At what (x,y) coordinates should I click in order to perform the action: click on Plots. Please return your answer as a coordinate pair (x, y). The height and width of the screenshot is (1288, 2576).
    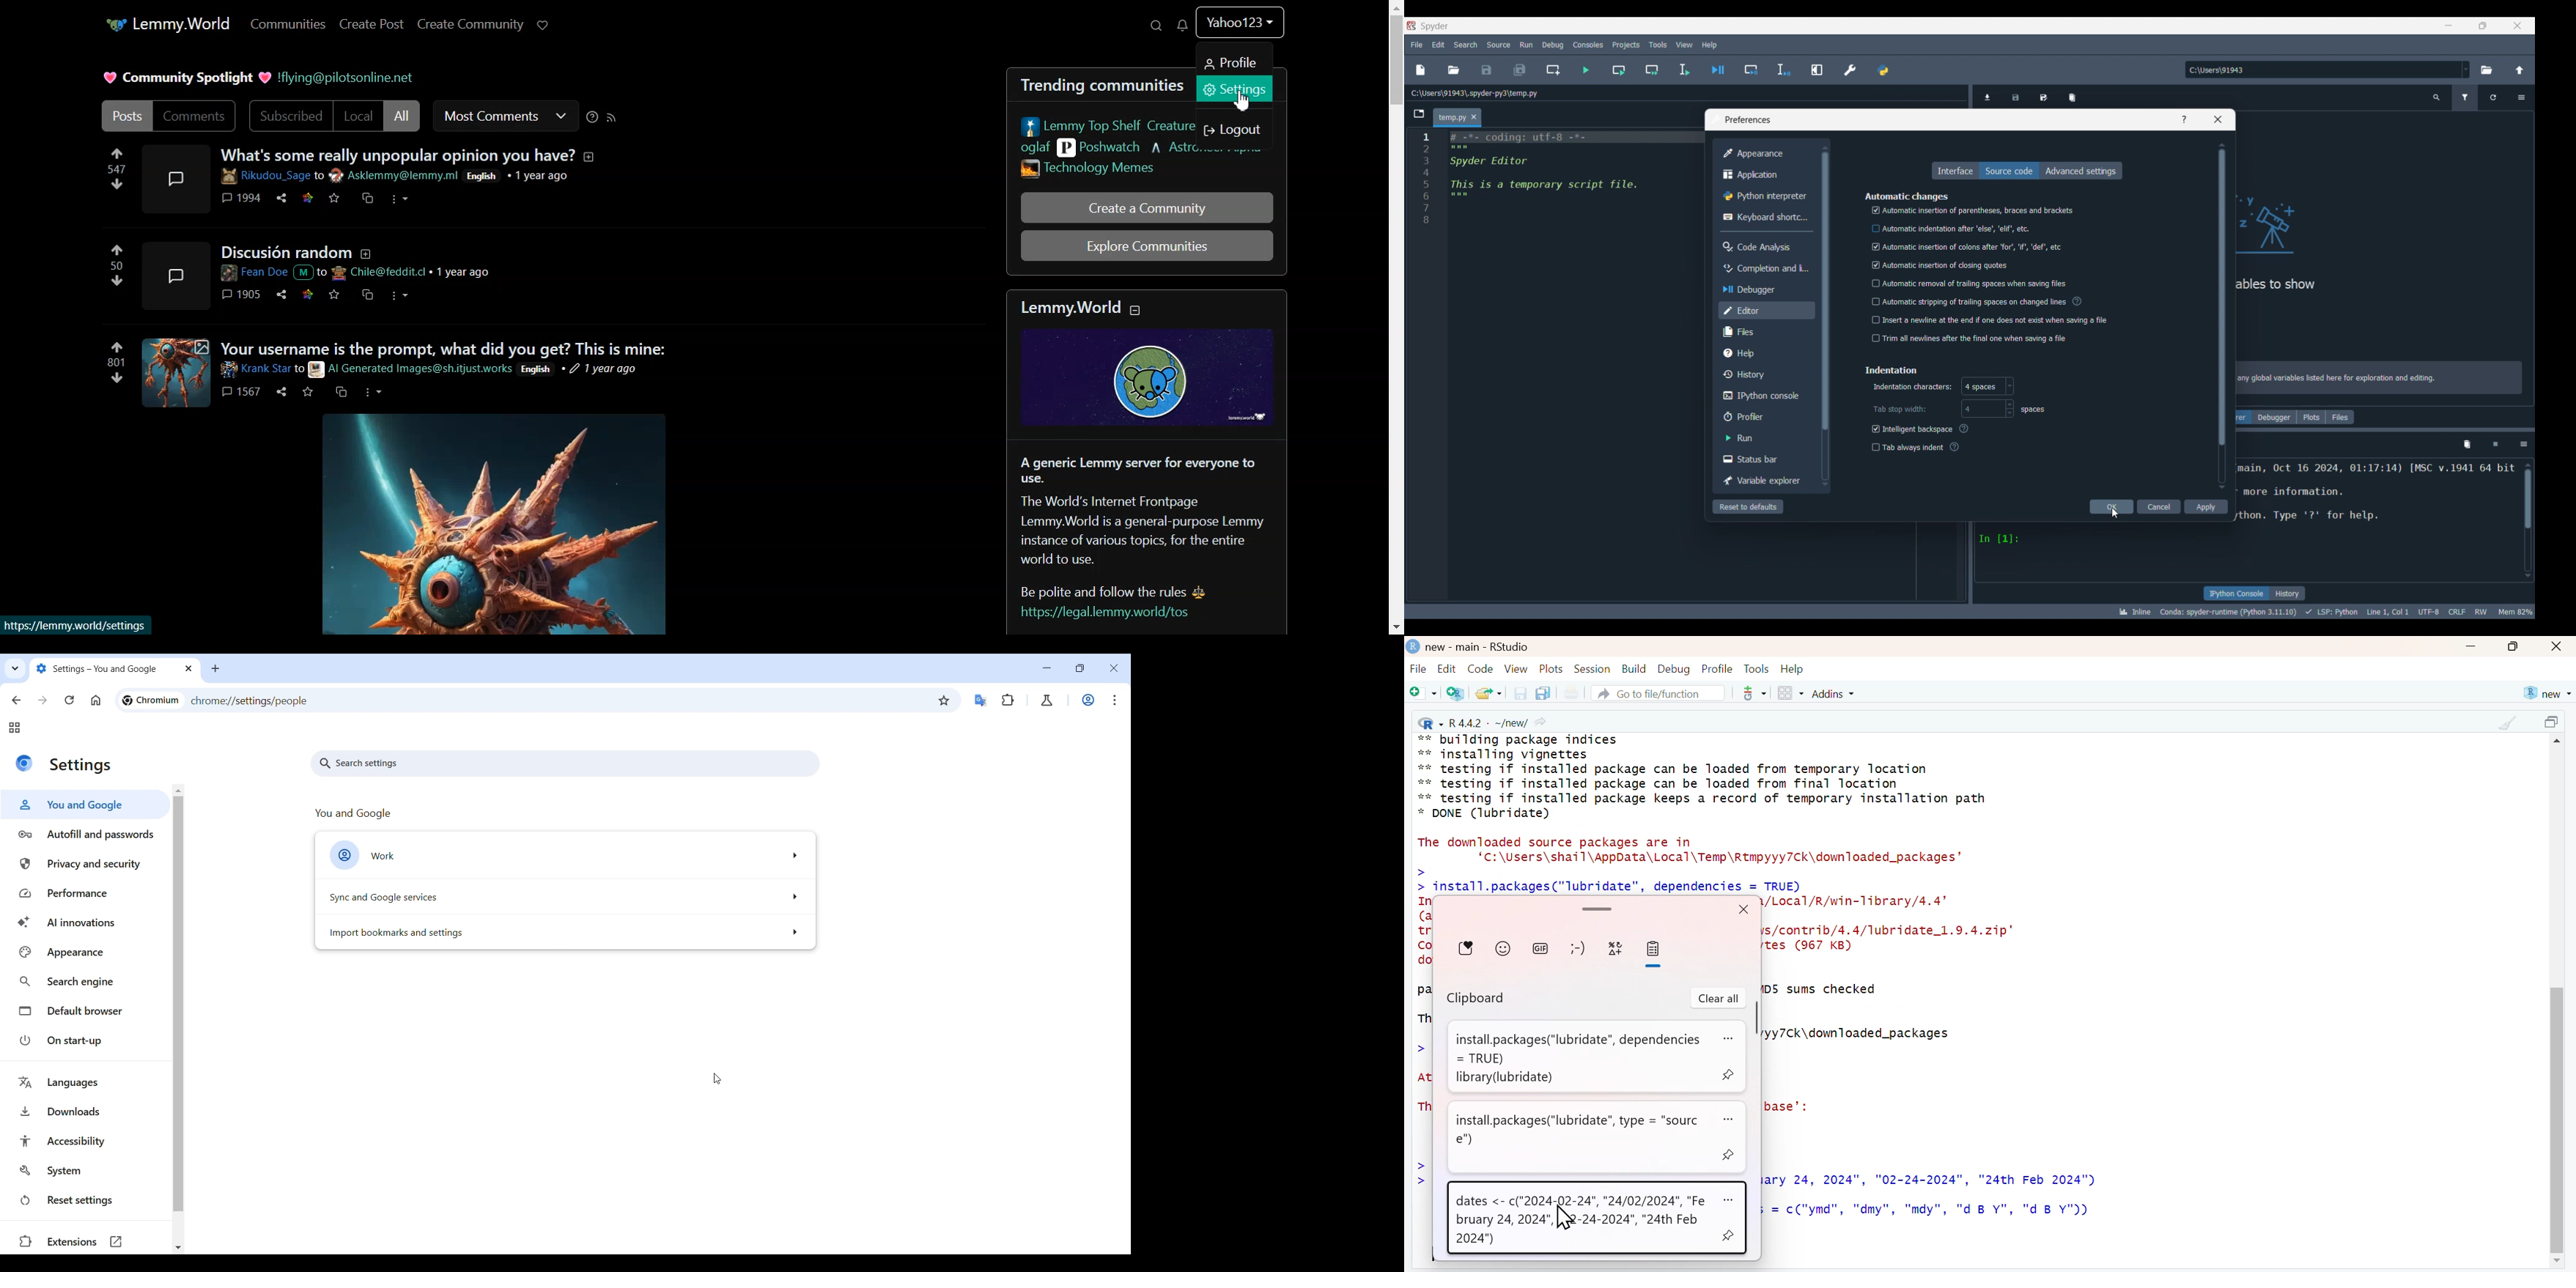
    Looking at the image, I should click on (2311, 417).